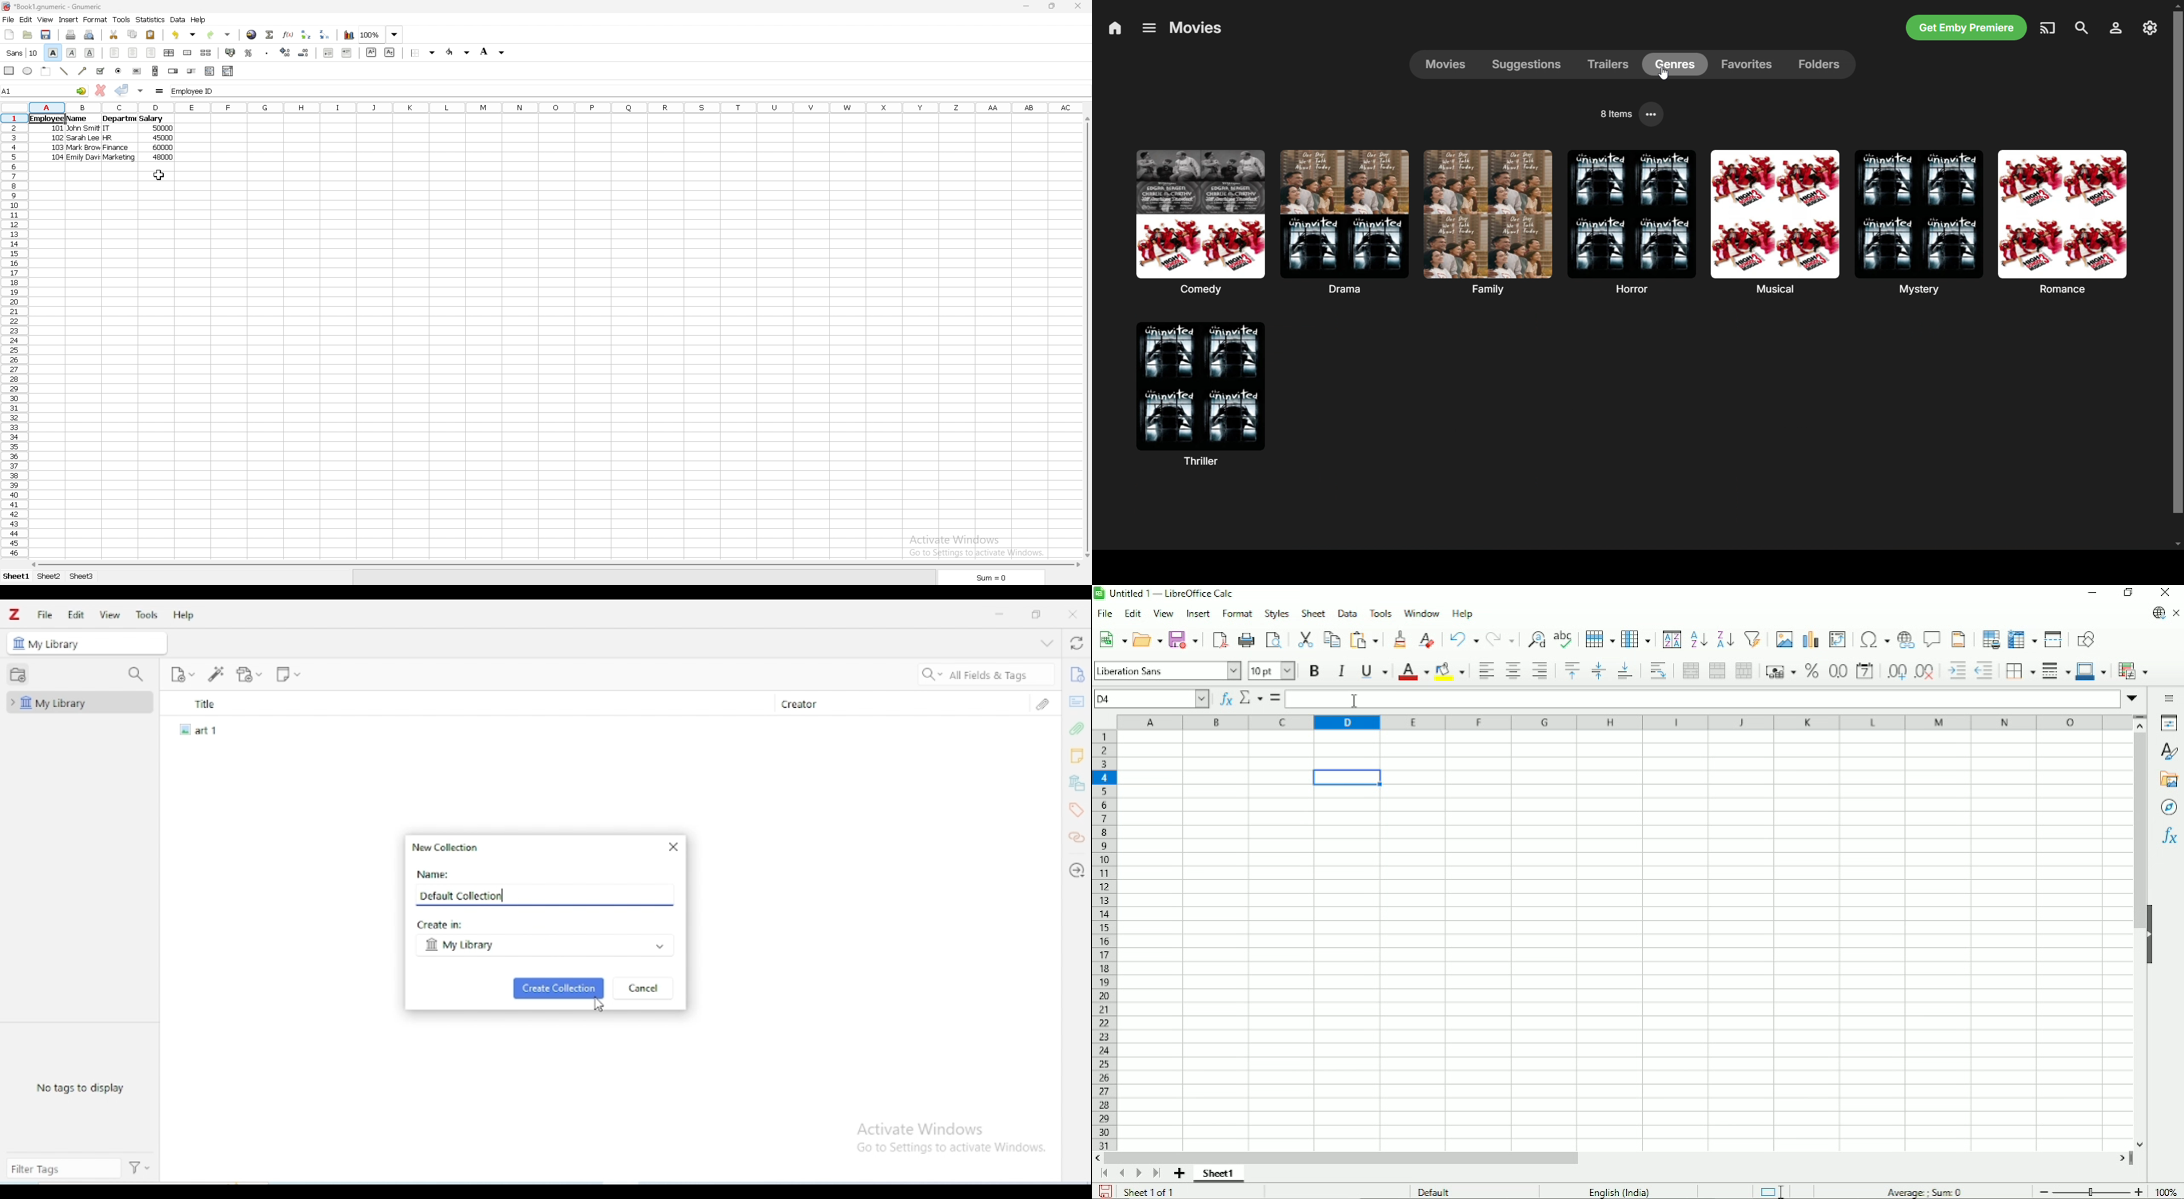  What do you see at coordinates (1157, 1173) in the screenshot?
I see `Scroll to last sheet` at bounding box center [1157, 1173].